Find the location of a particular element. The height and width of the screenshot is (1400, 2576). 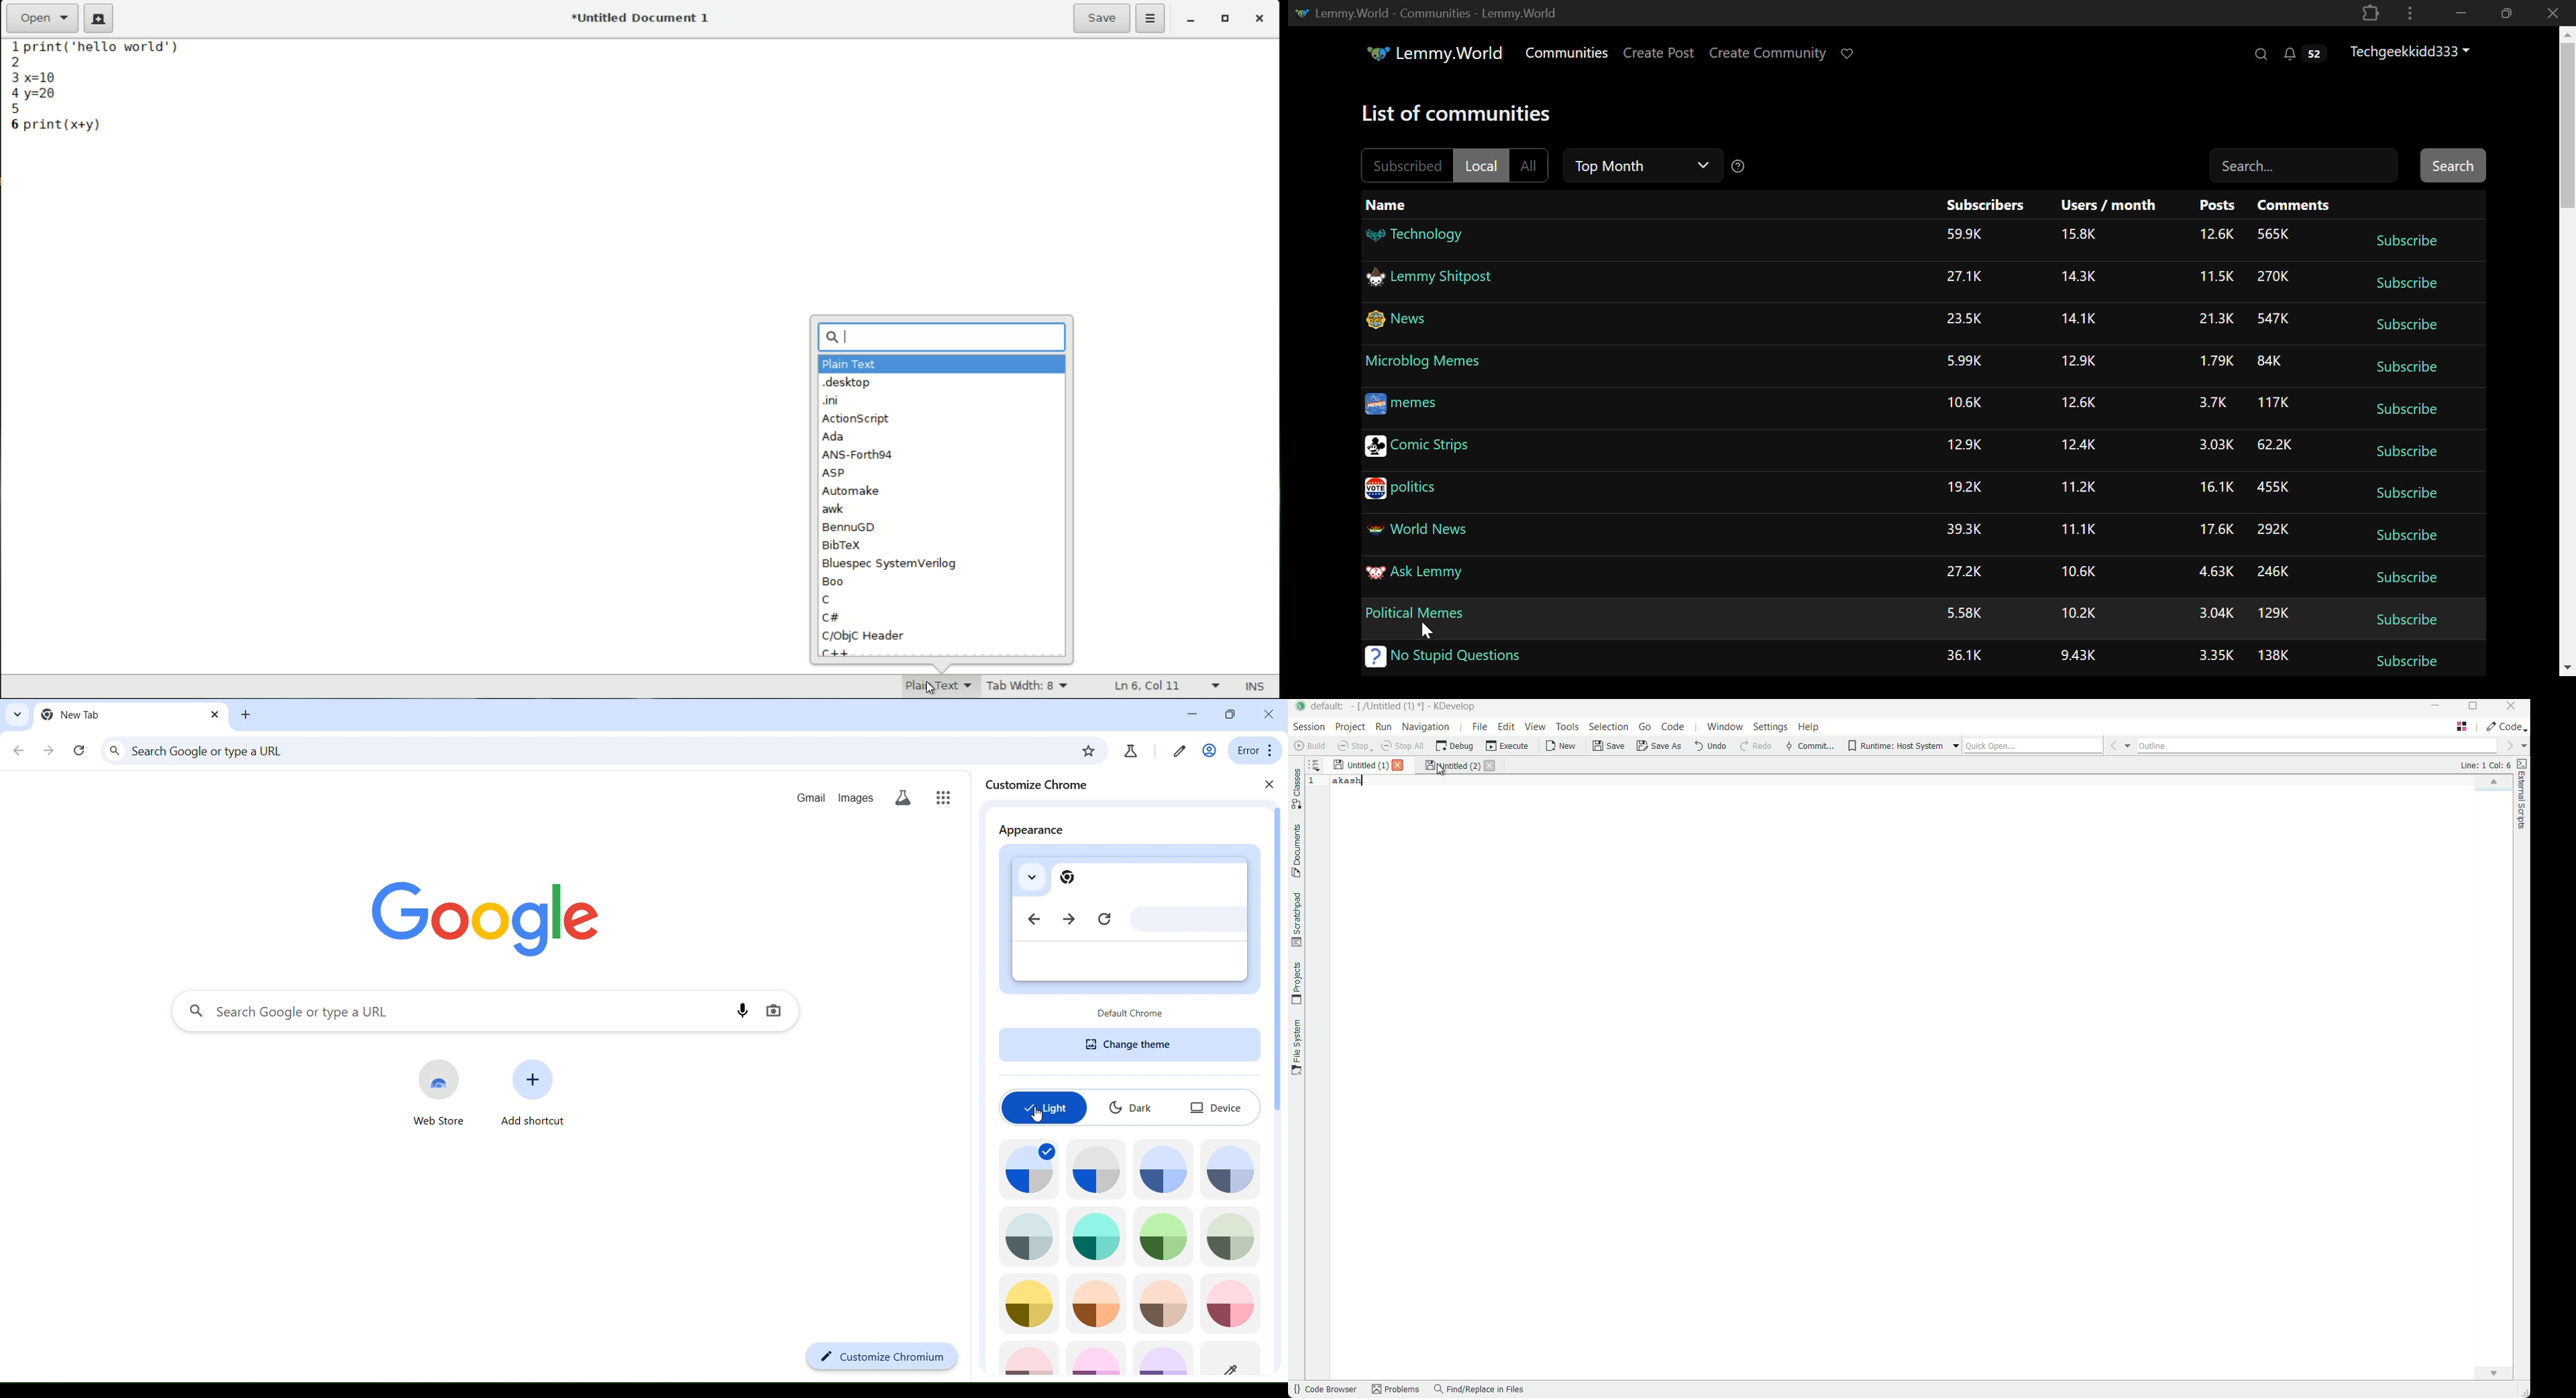

Amount is located at coordinates (2273, 360).